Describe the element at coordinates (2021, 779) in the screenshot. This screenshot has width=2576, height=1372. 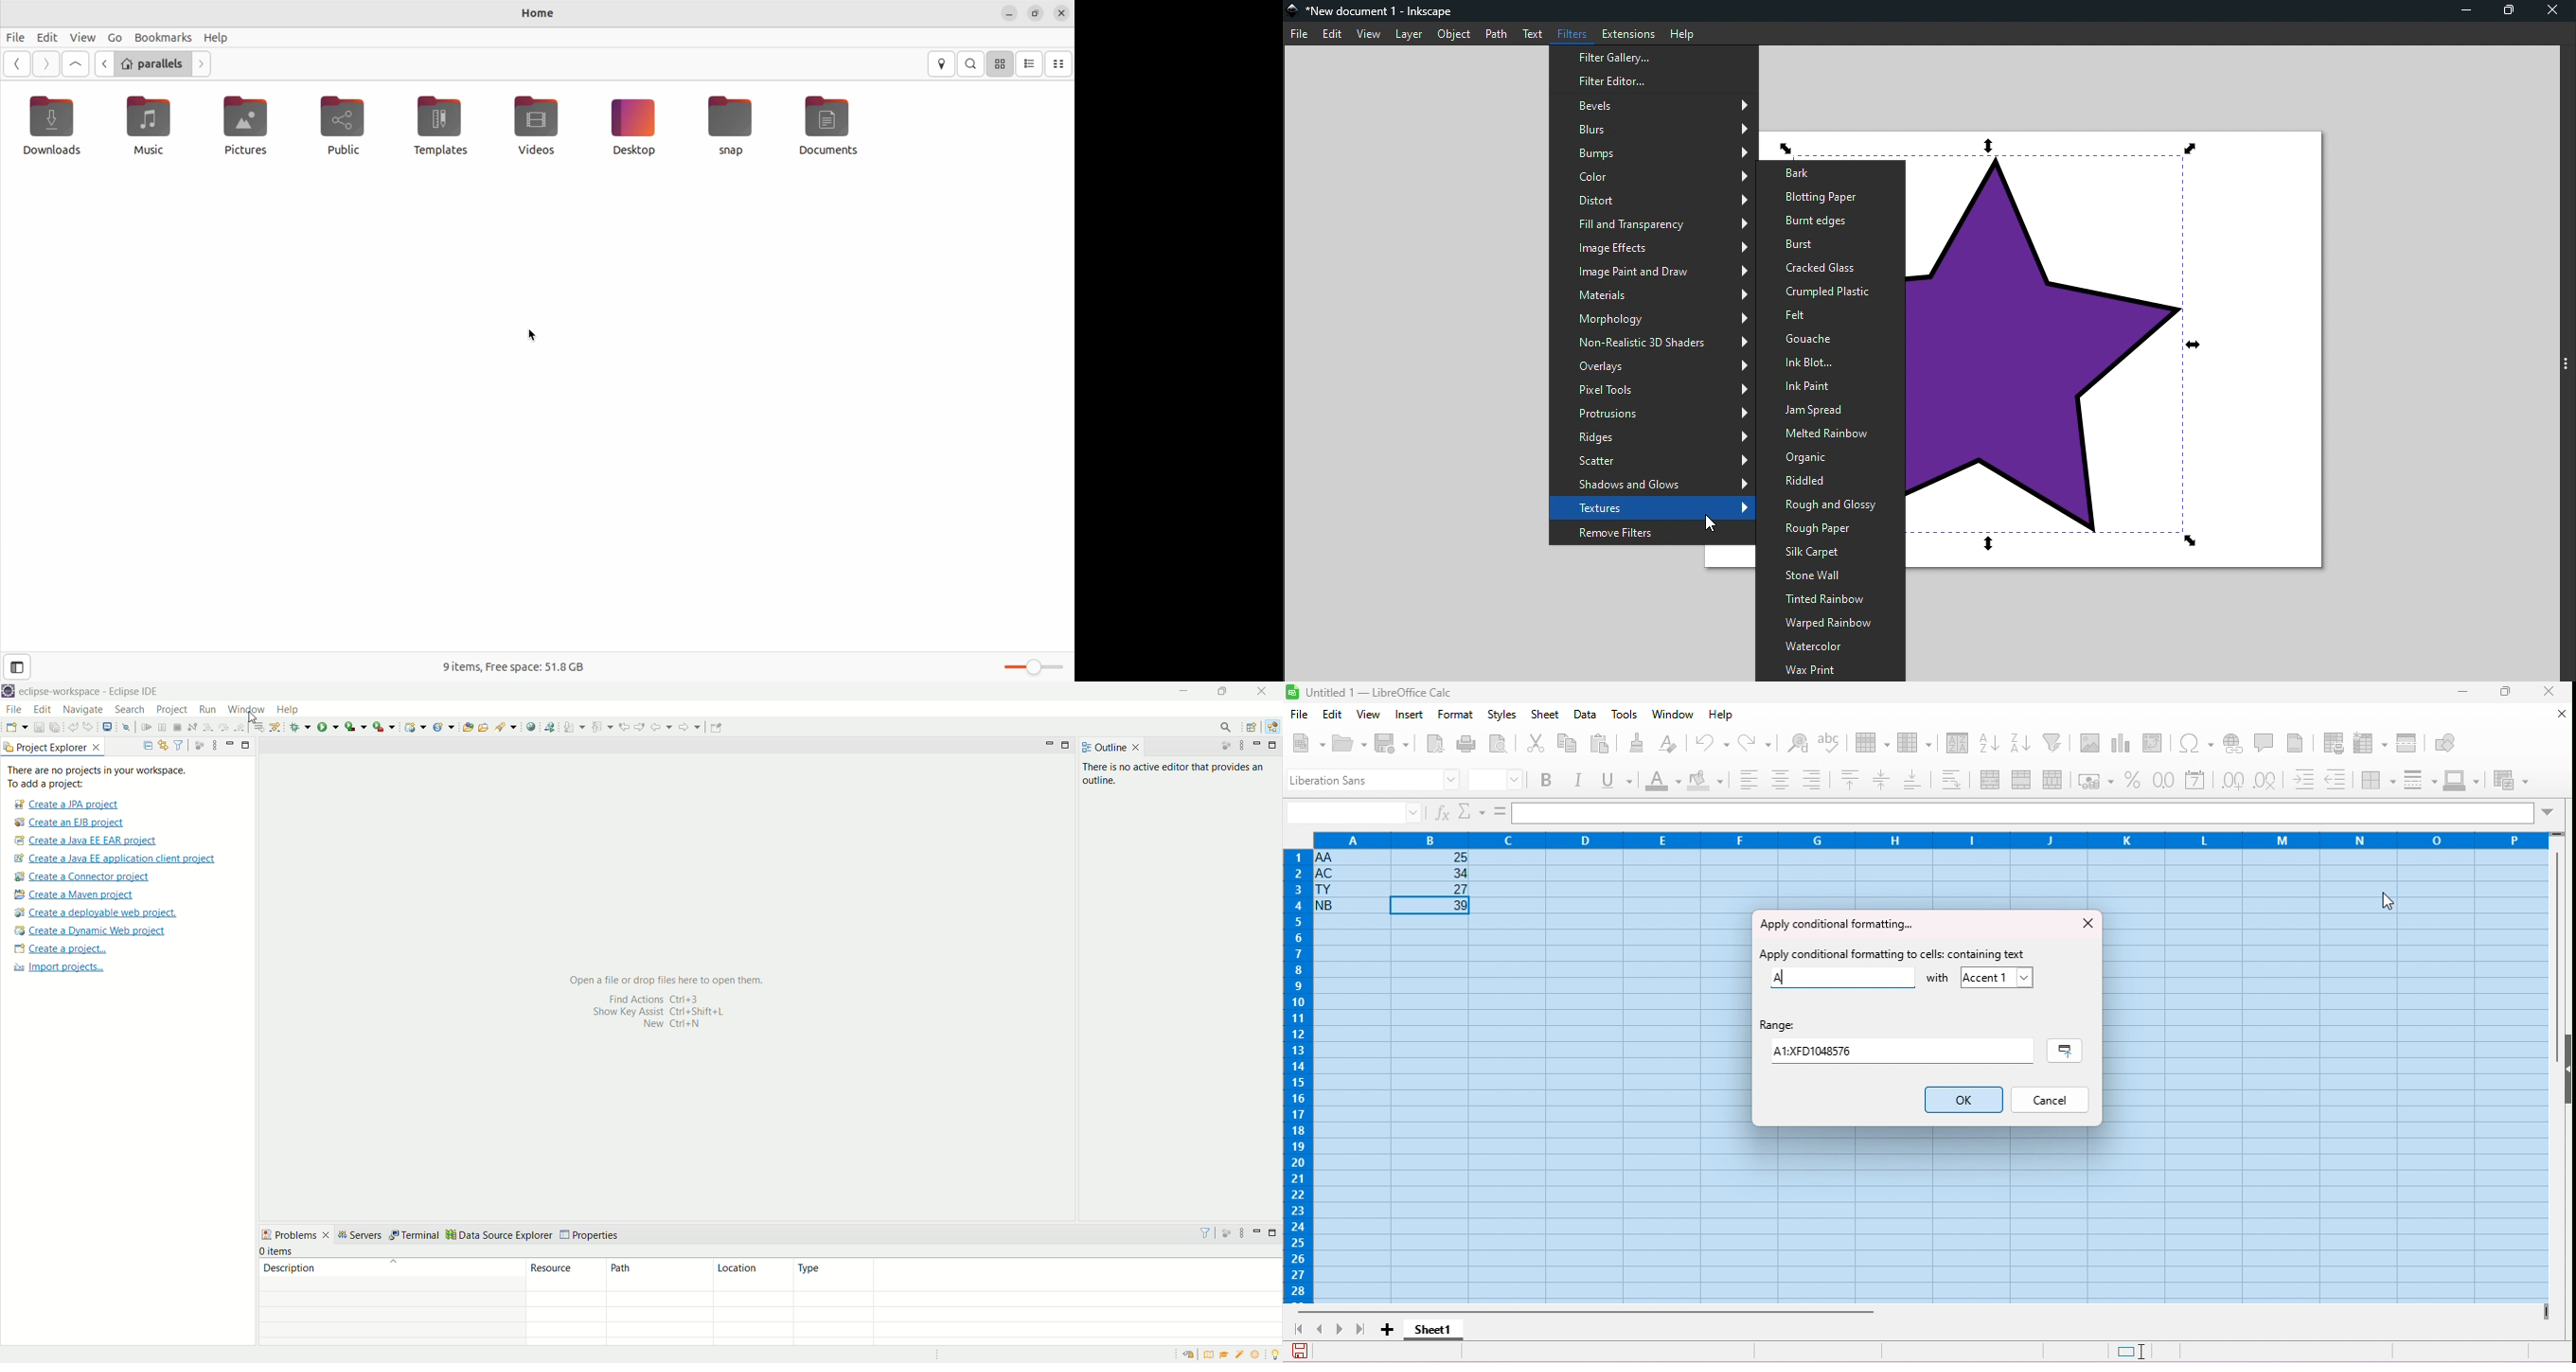
I see `merge` at that location.